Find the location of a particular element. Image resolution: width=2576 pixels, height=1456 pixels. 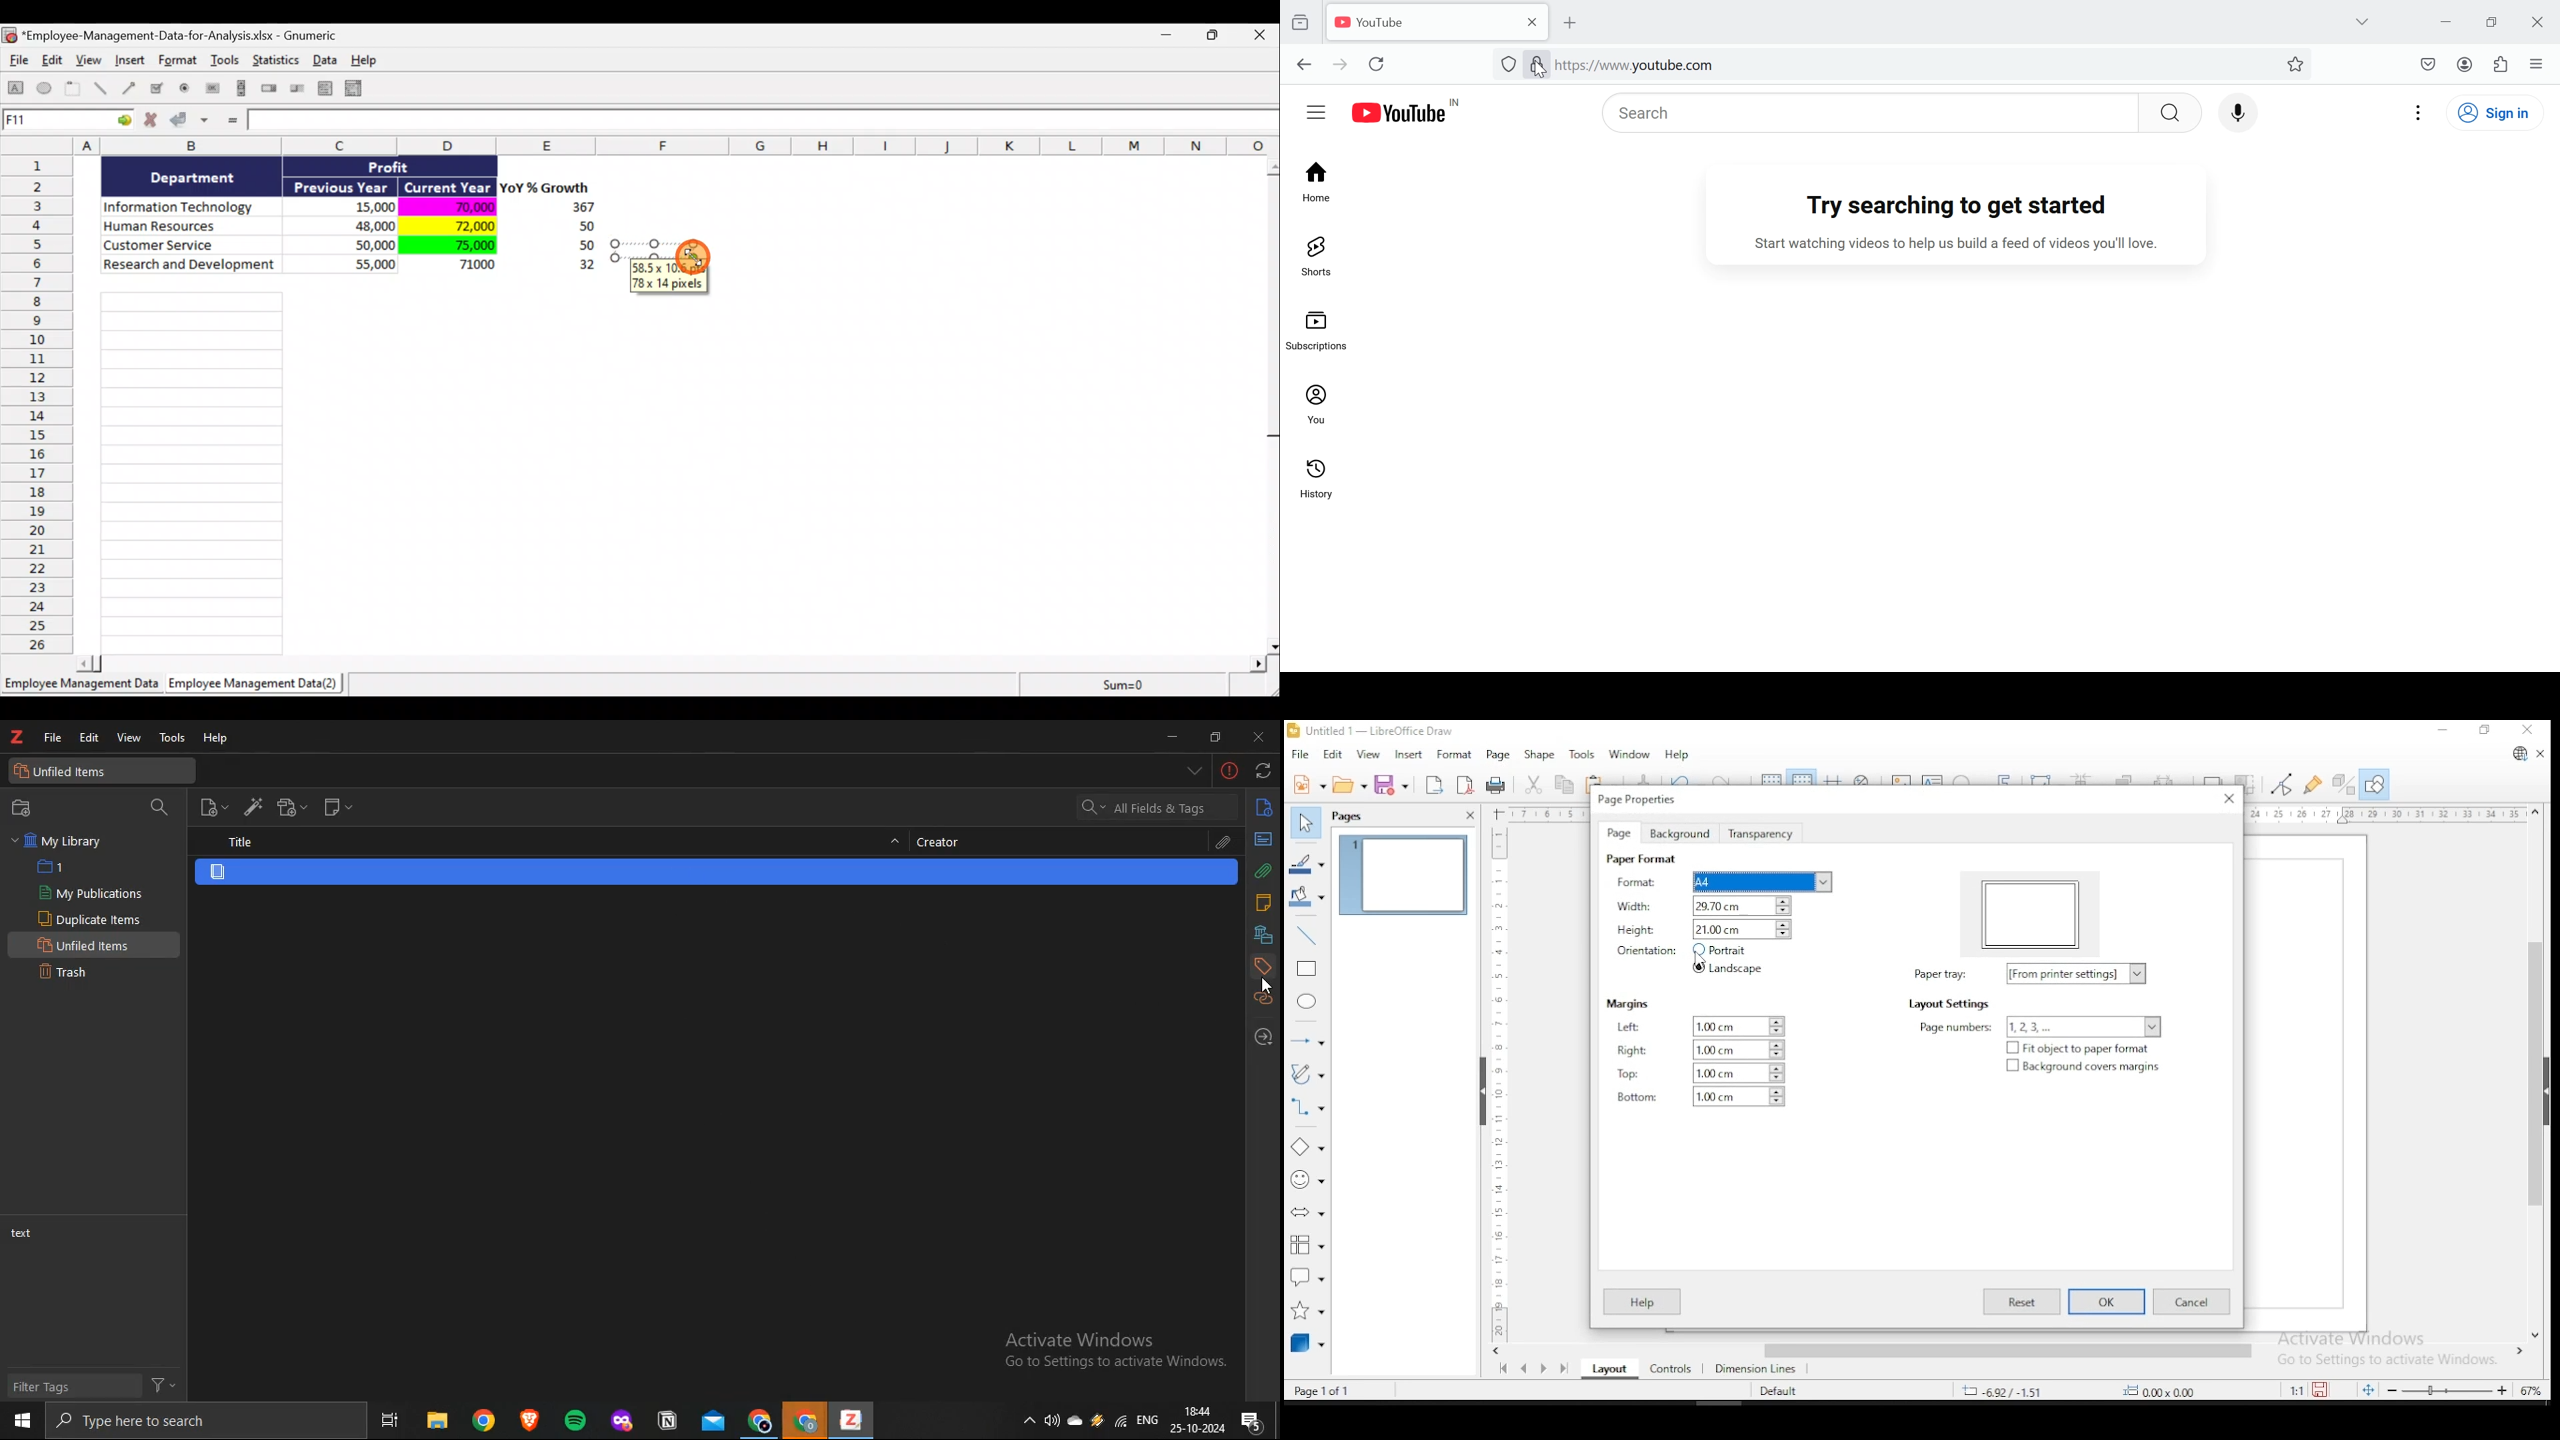

stars and banners is located at coordinates (1305, 1311).